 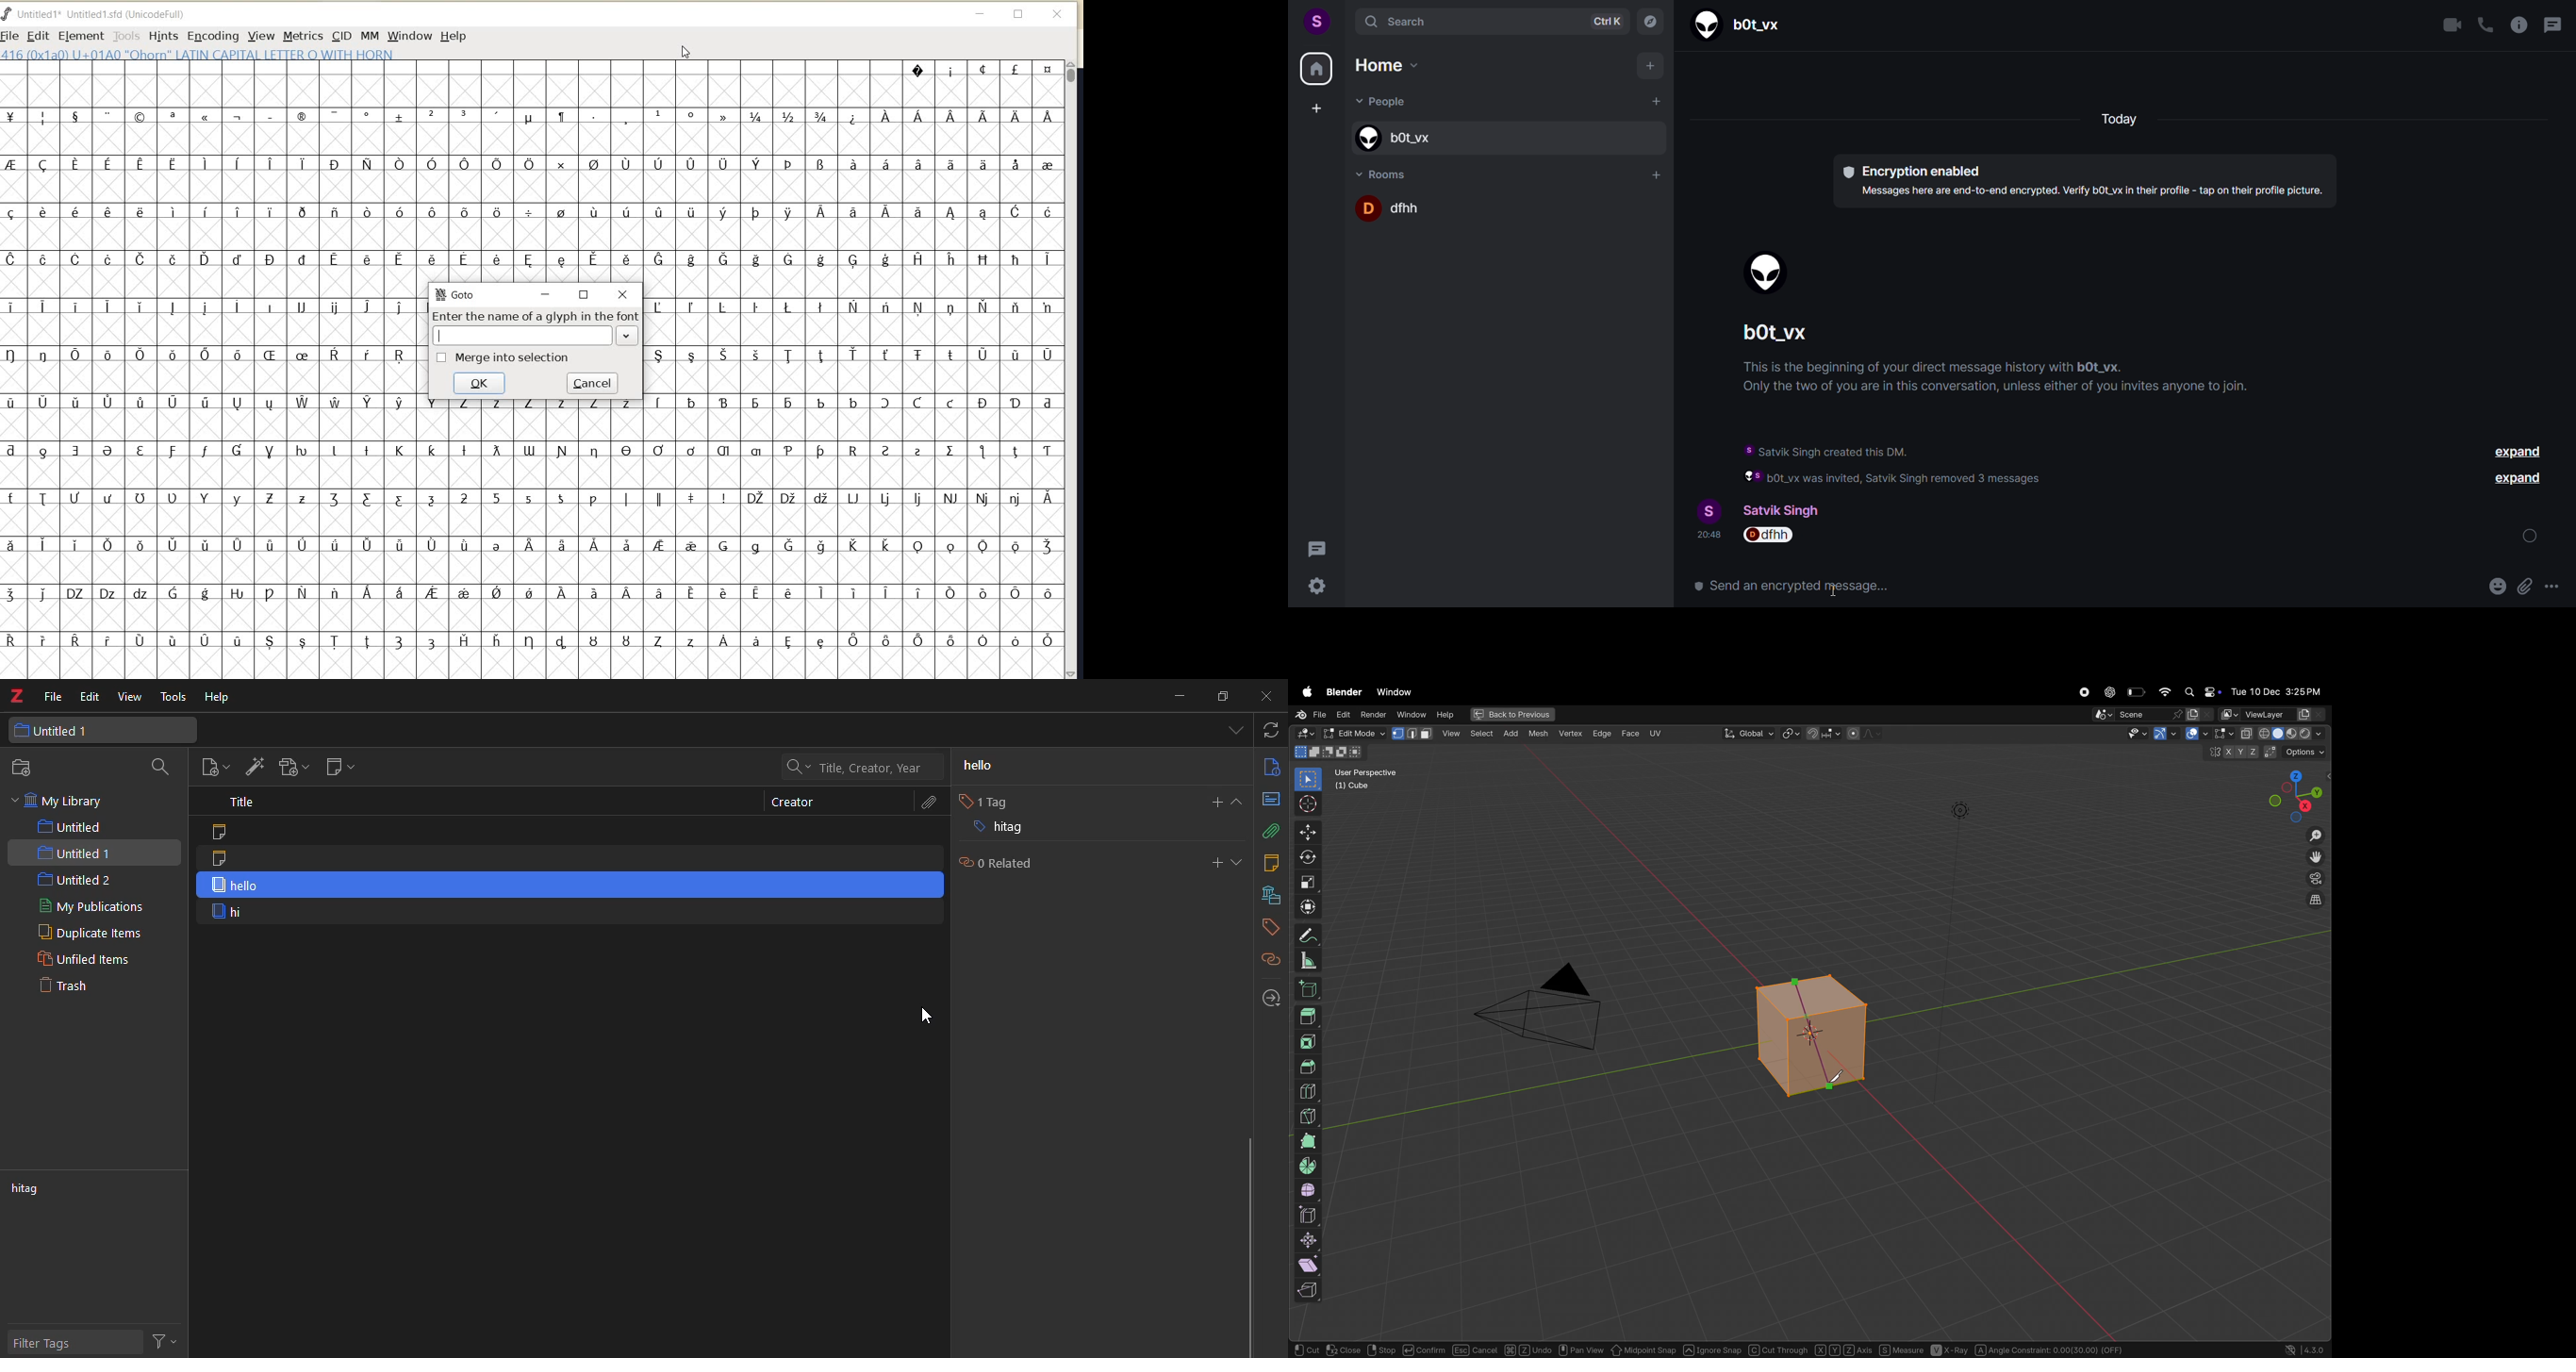 What do you see at coordinates (1004, 863) in the screenshot?
I see `0 related` at bounding box center [1004, 863].